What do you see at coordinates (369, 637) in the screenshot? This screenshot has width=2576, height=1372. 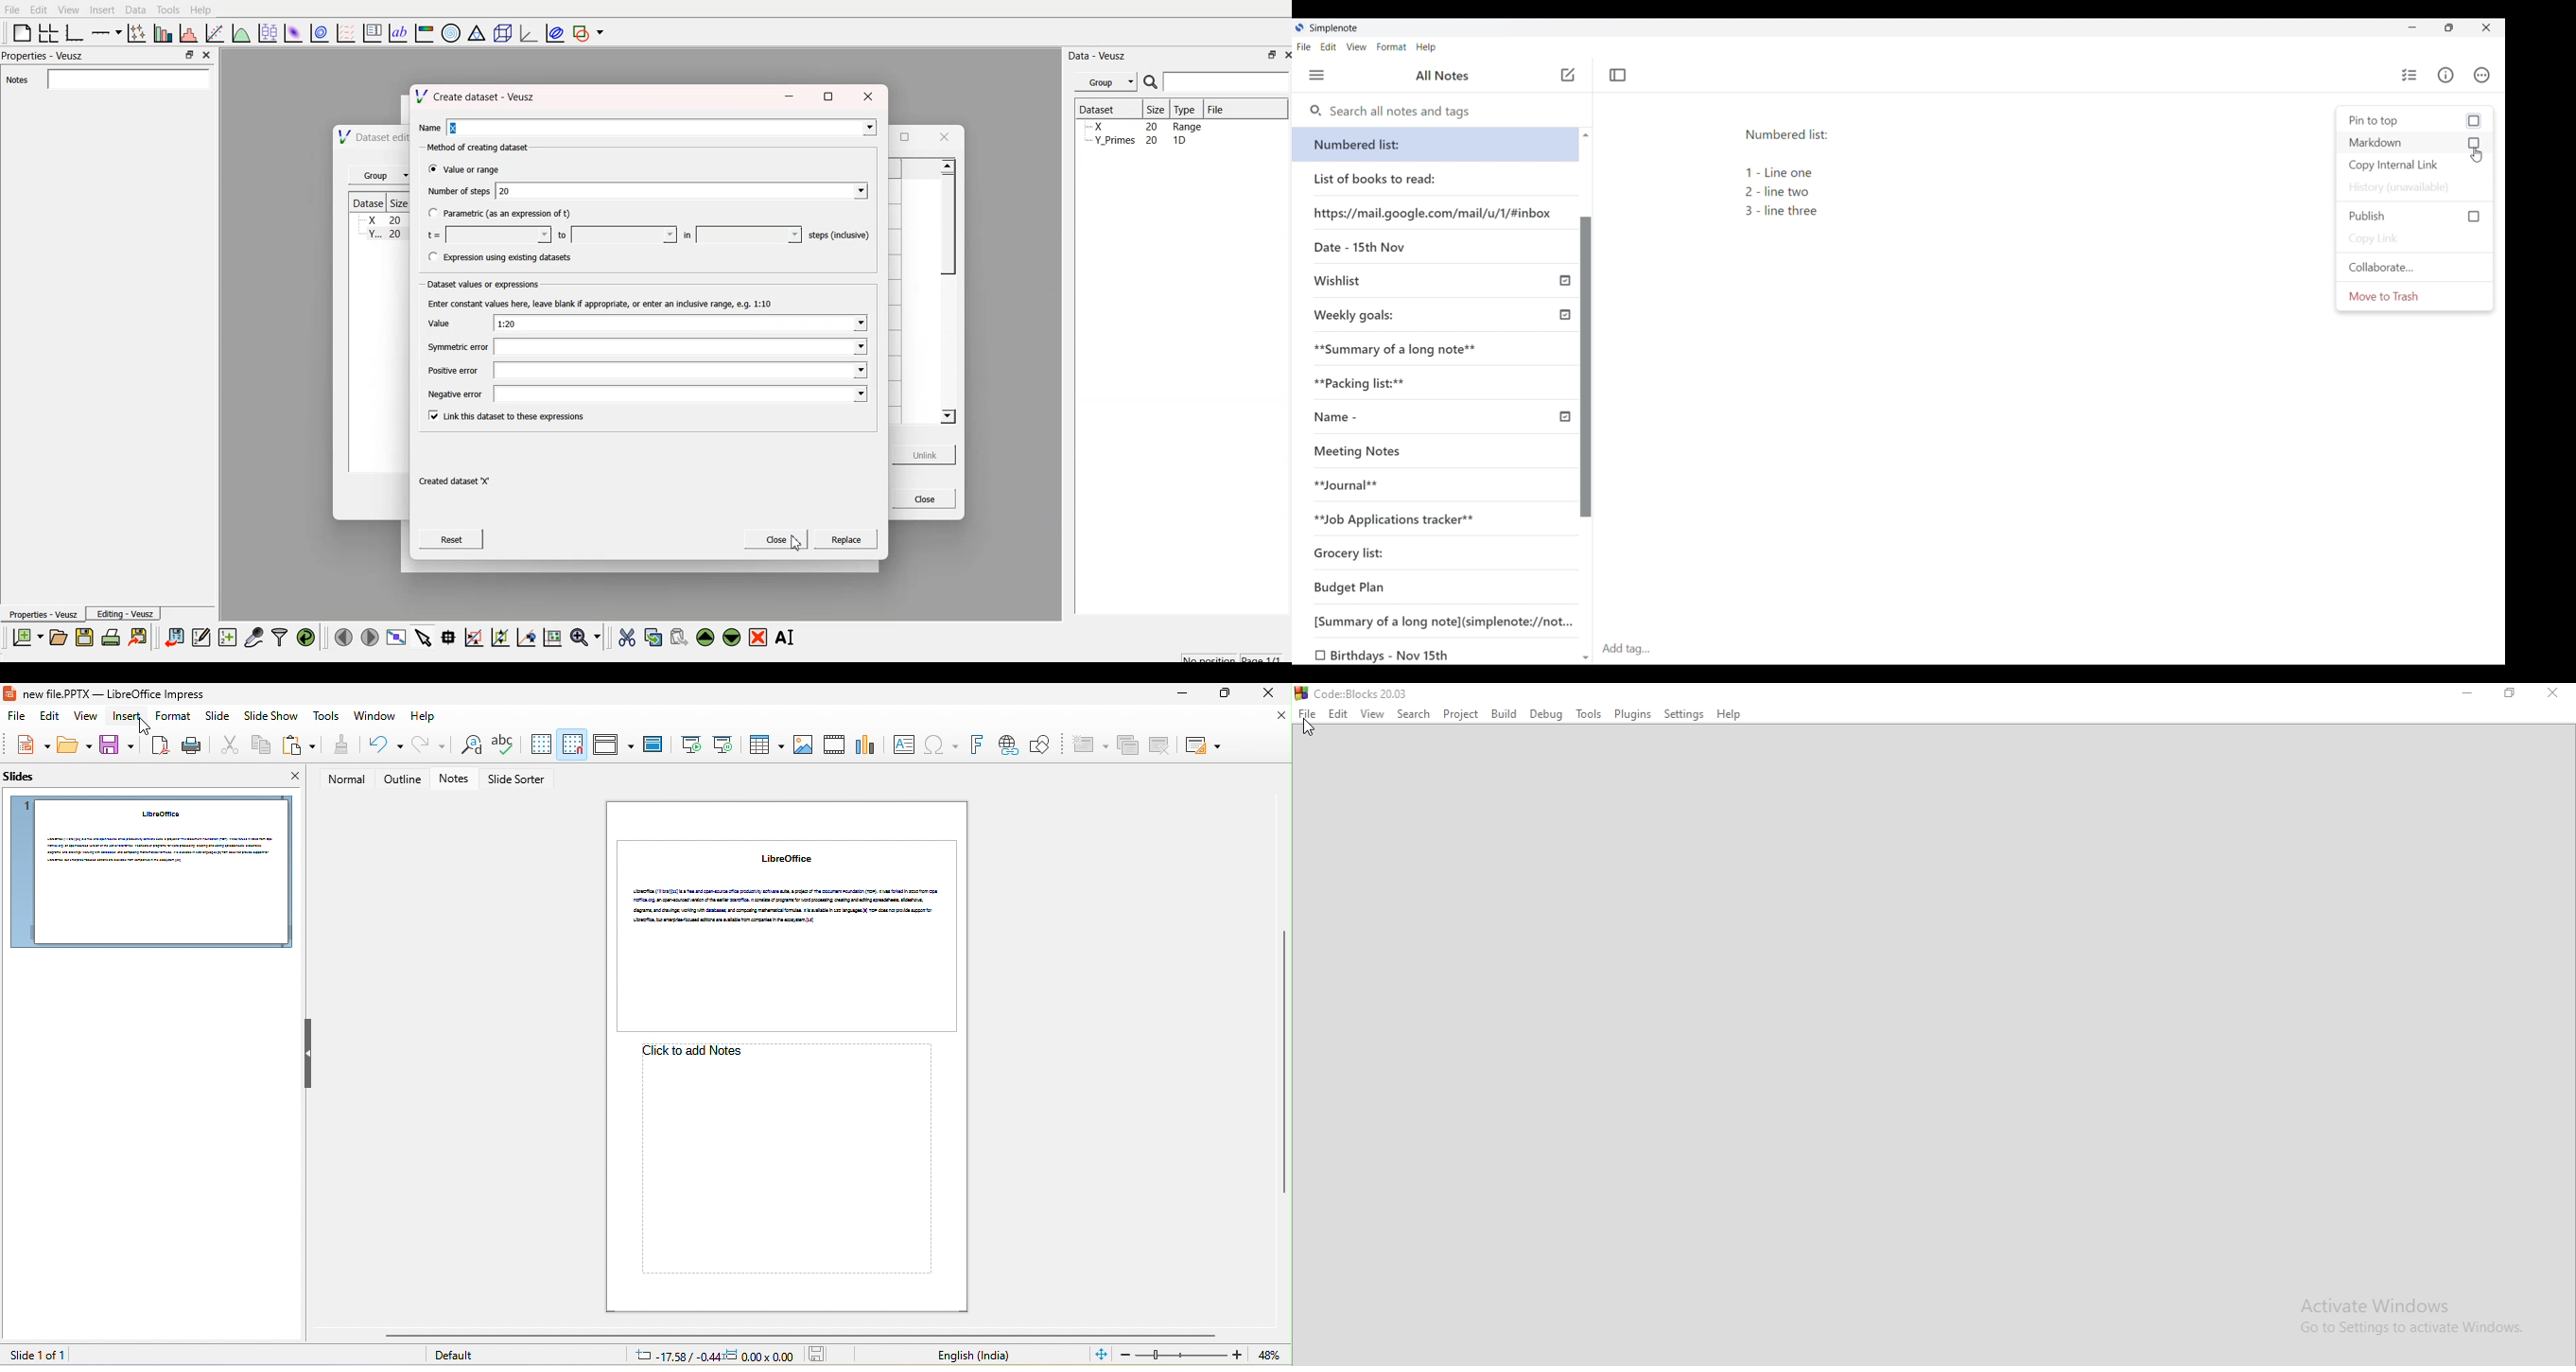 I see `move to the next page` at bounding box center [369, 637].